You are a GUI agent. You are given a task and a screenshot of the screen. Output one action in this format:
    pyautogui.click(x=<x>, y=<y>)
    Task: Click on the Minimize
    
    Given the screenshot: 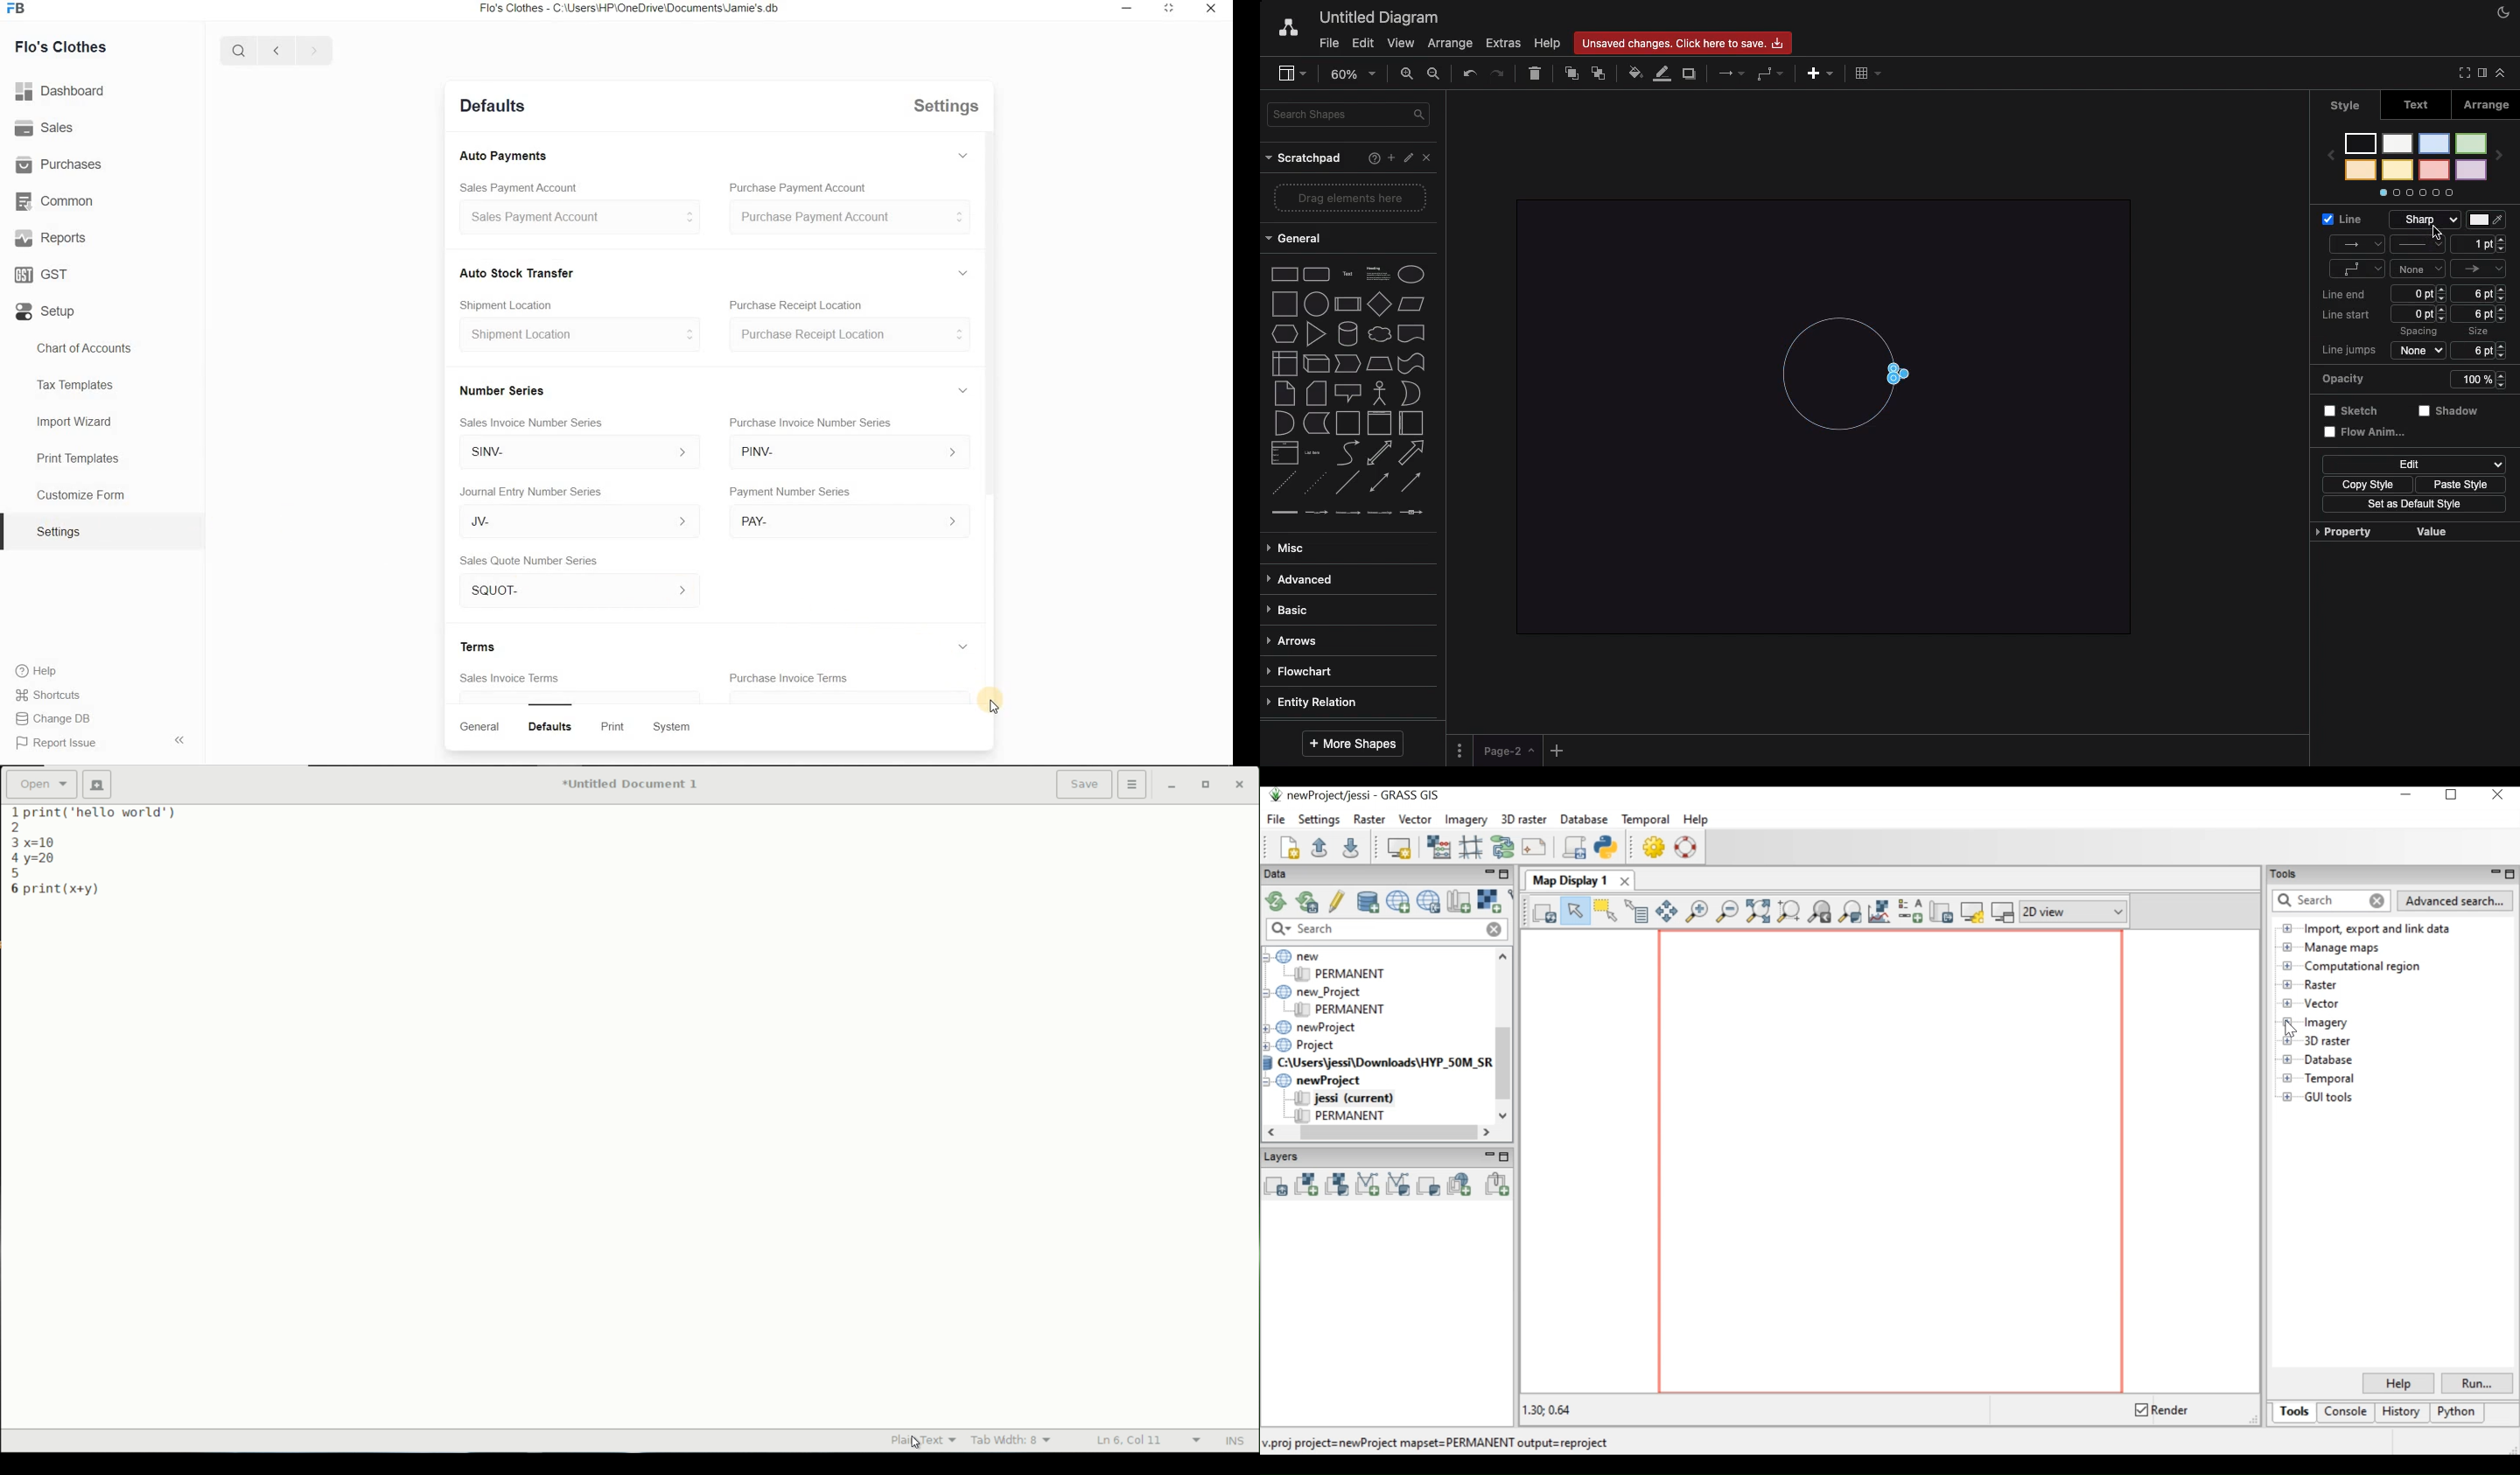 What is the action you would take?
    pyautogui.click(x=1128, y=8)
    